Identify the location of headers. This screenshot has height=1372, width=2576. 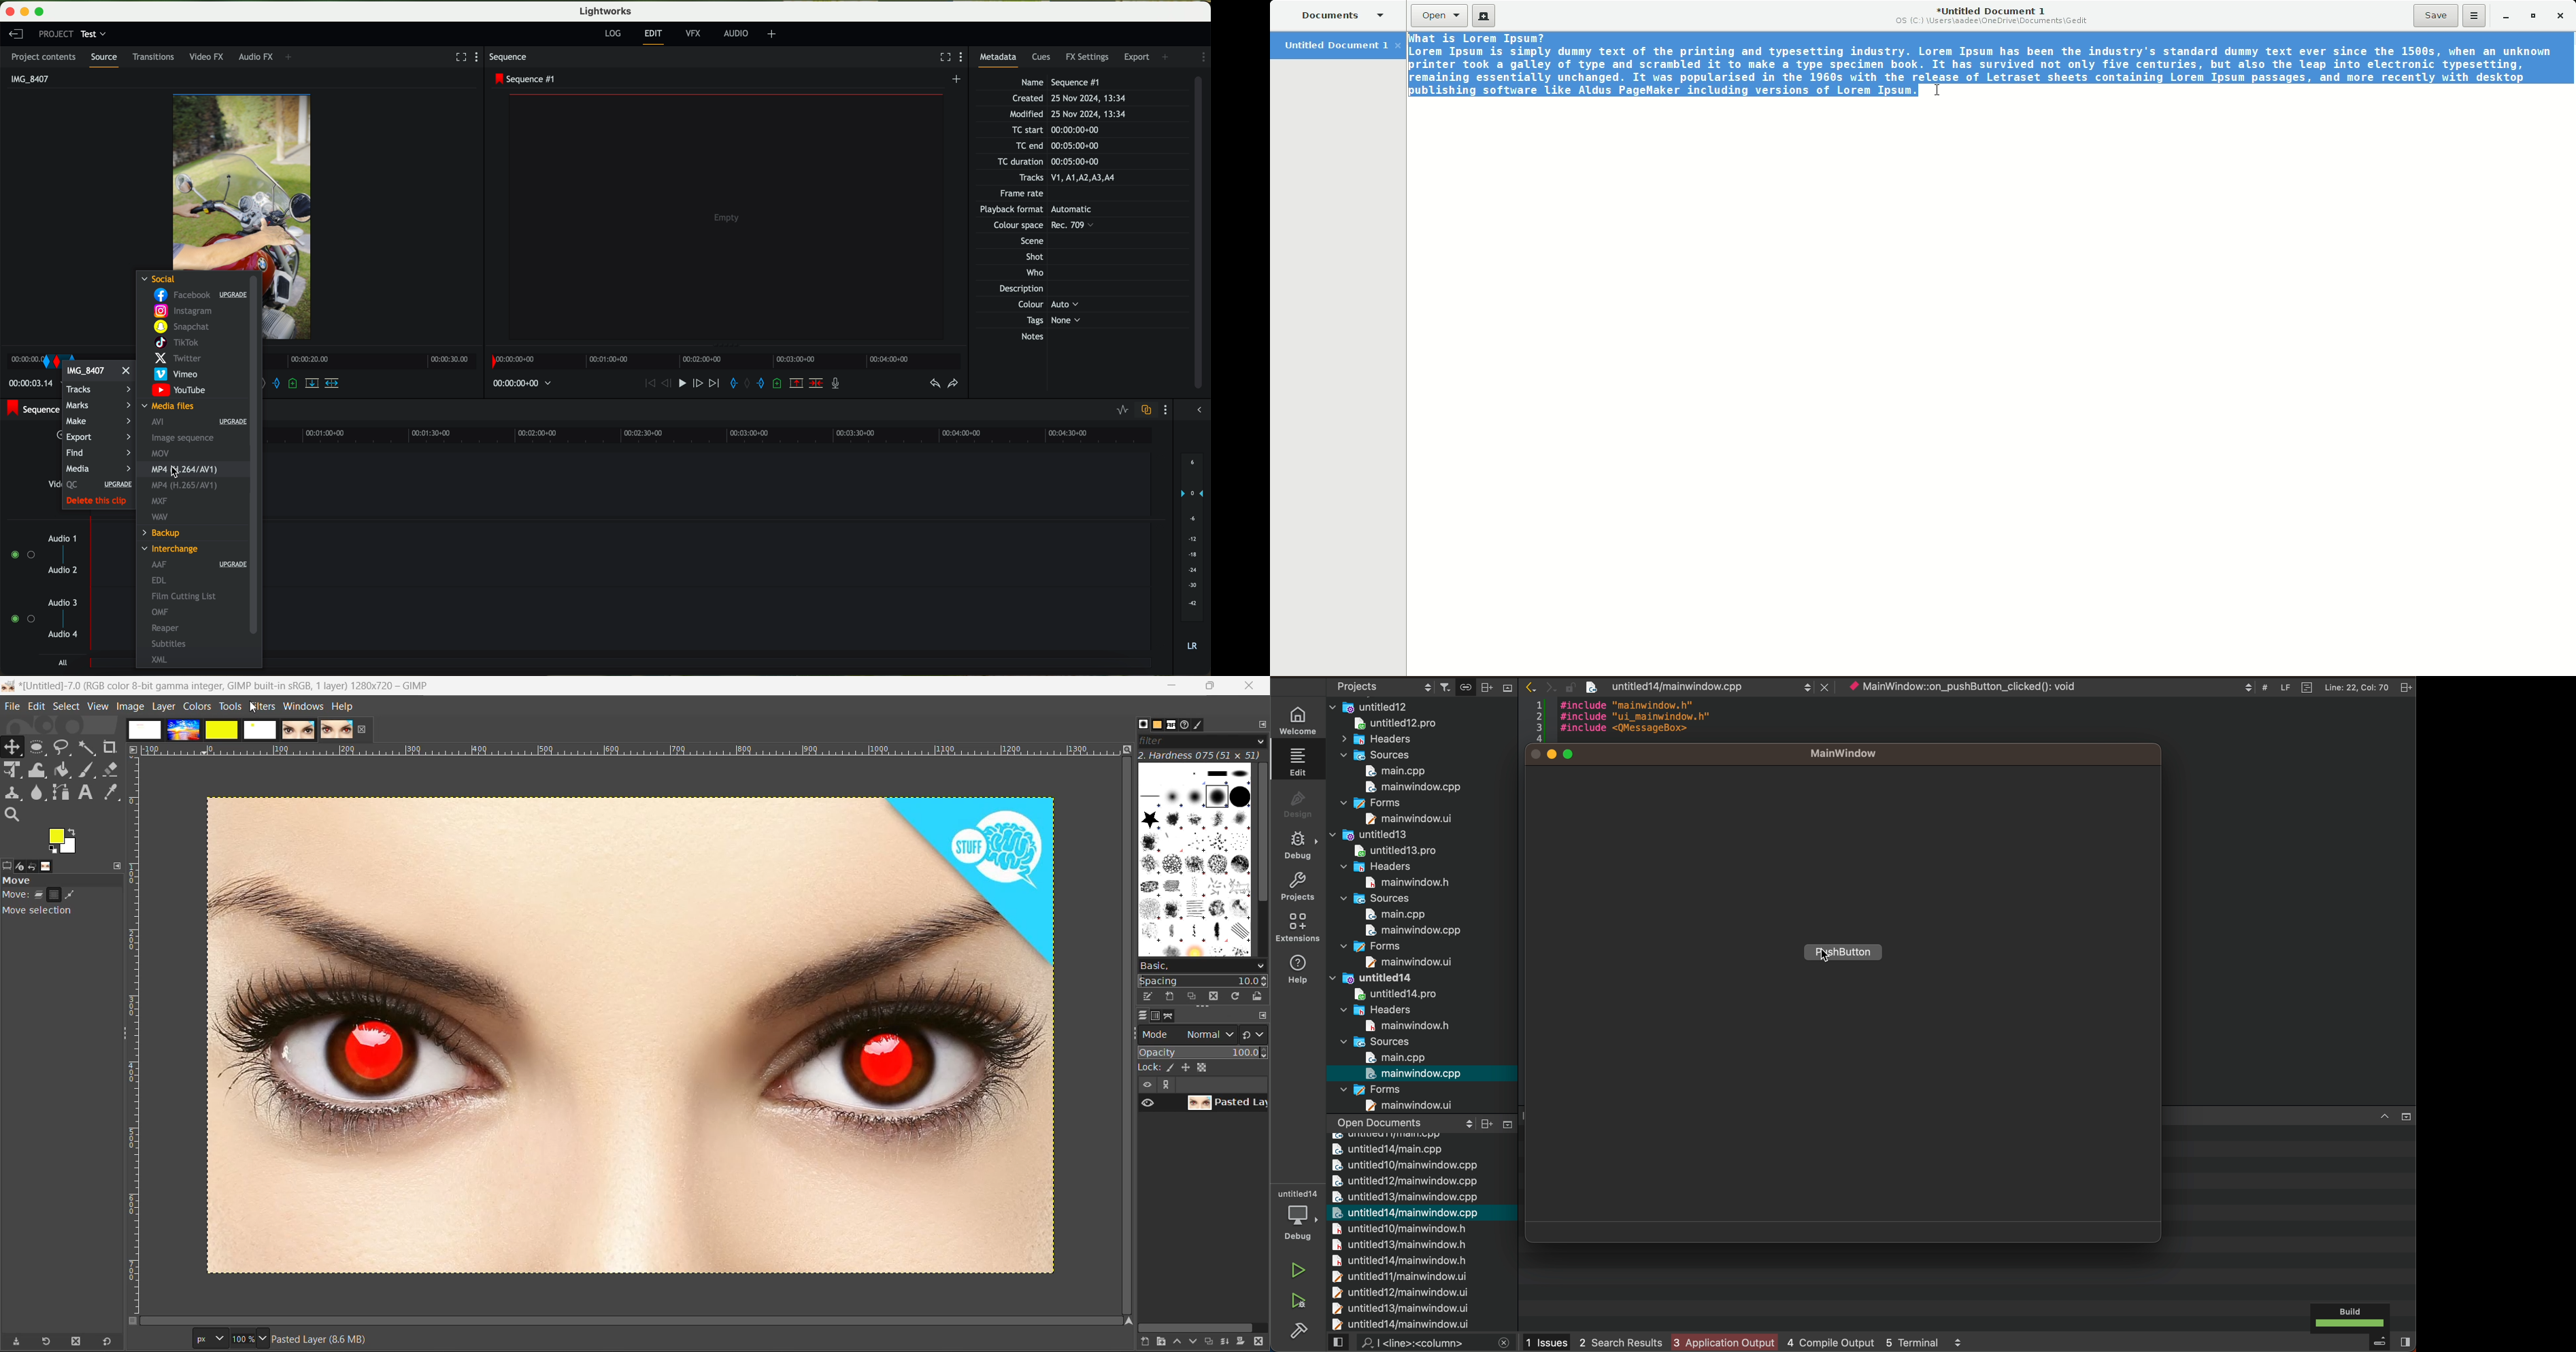
(1376, 1009).